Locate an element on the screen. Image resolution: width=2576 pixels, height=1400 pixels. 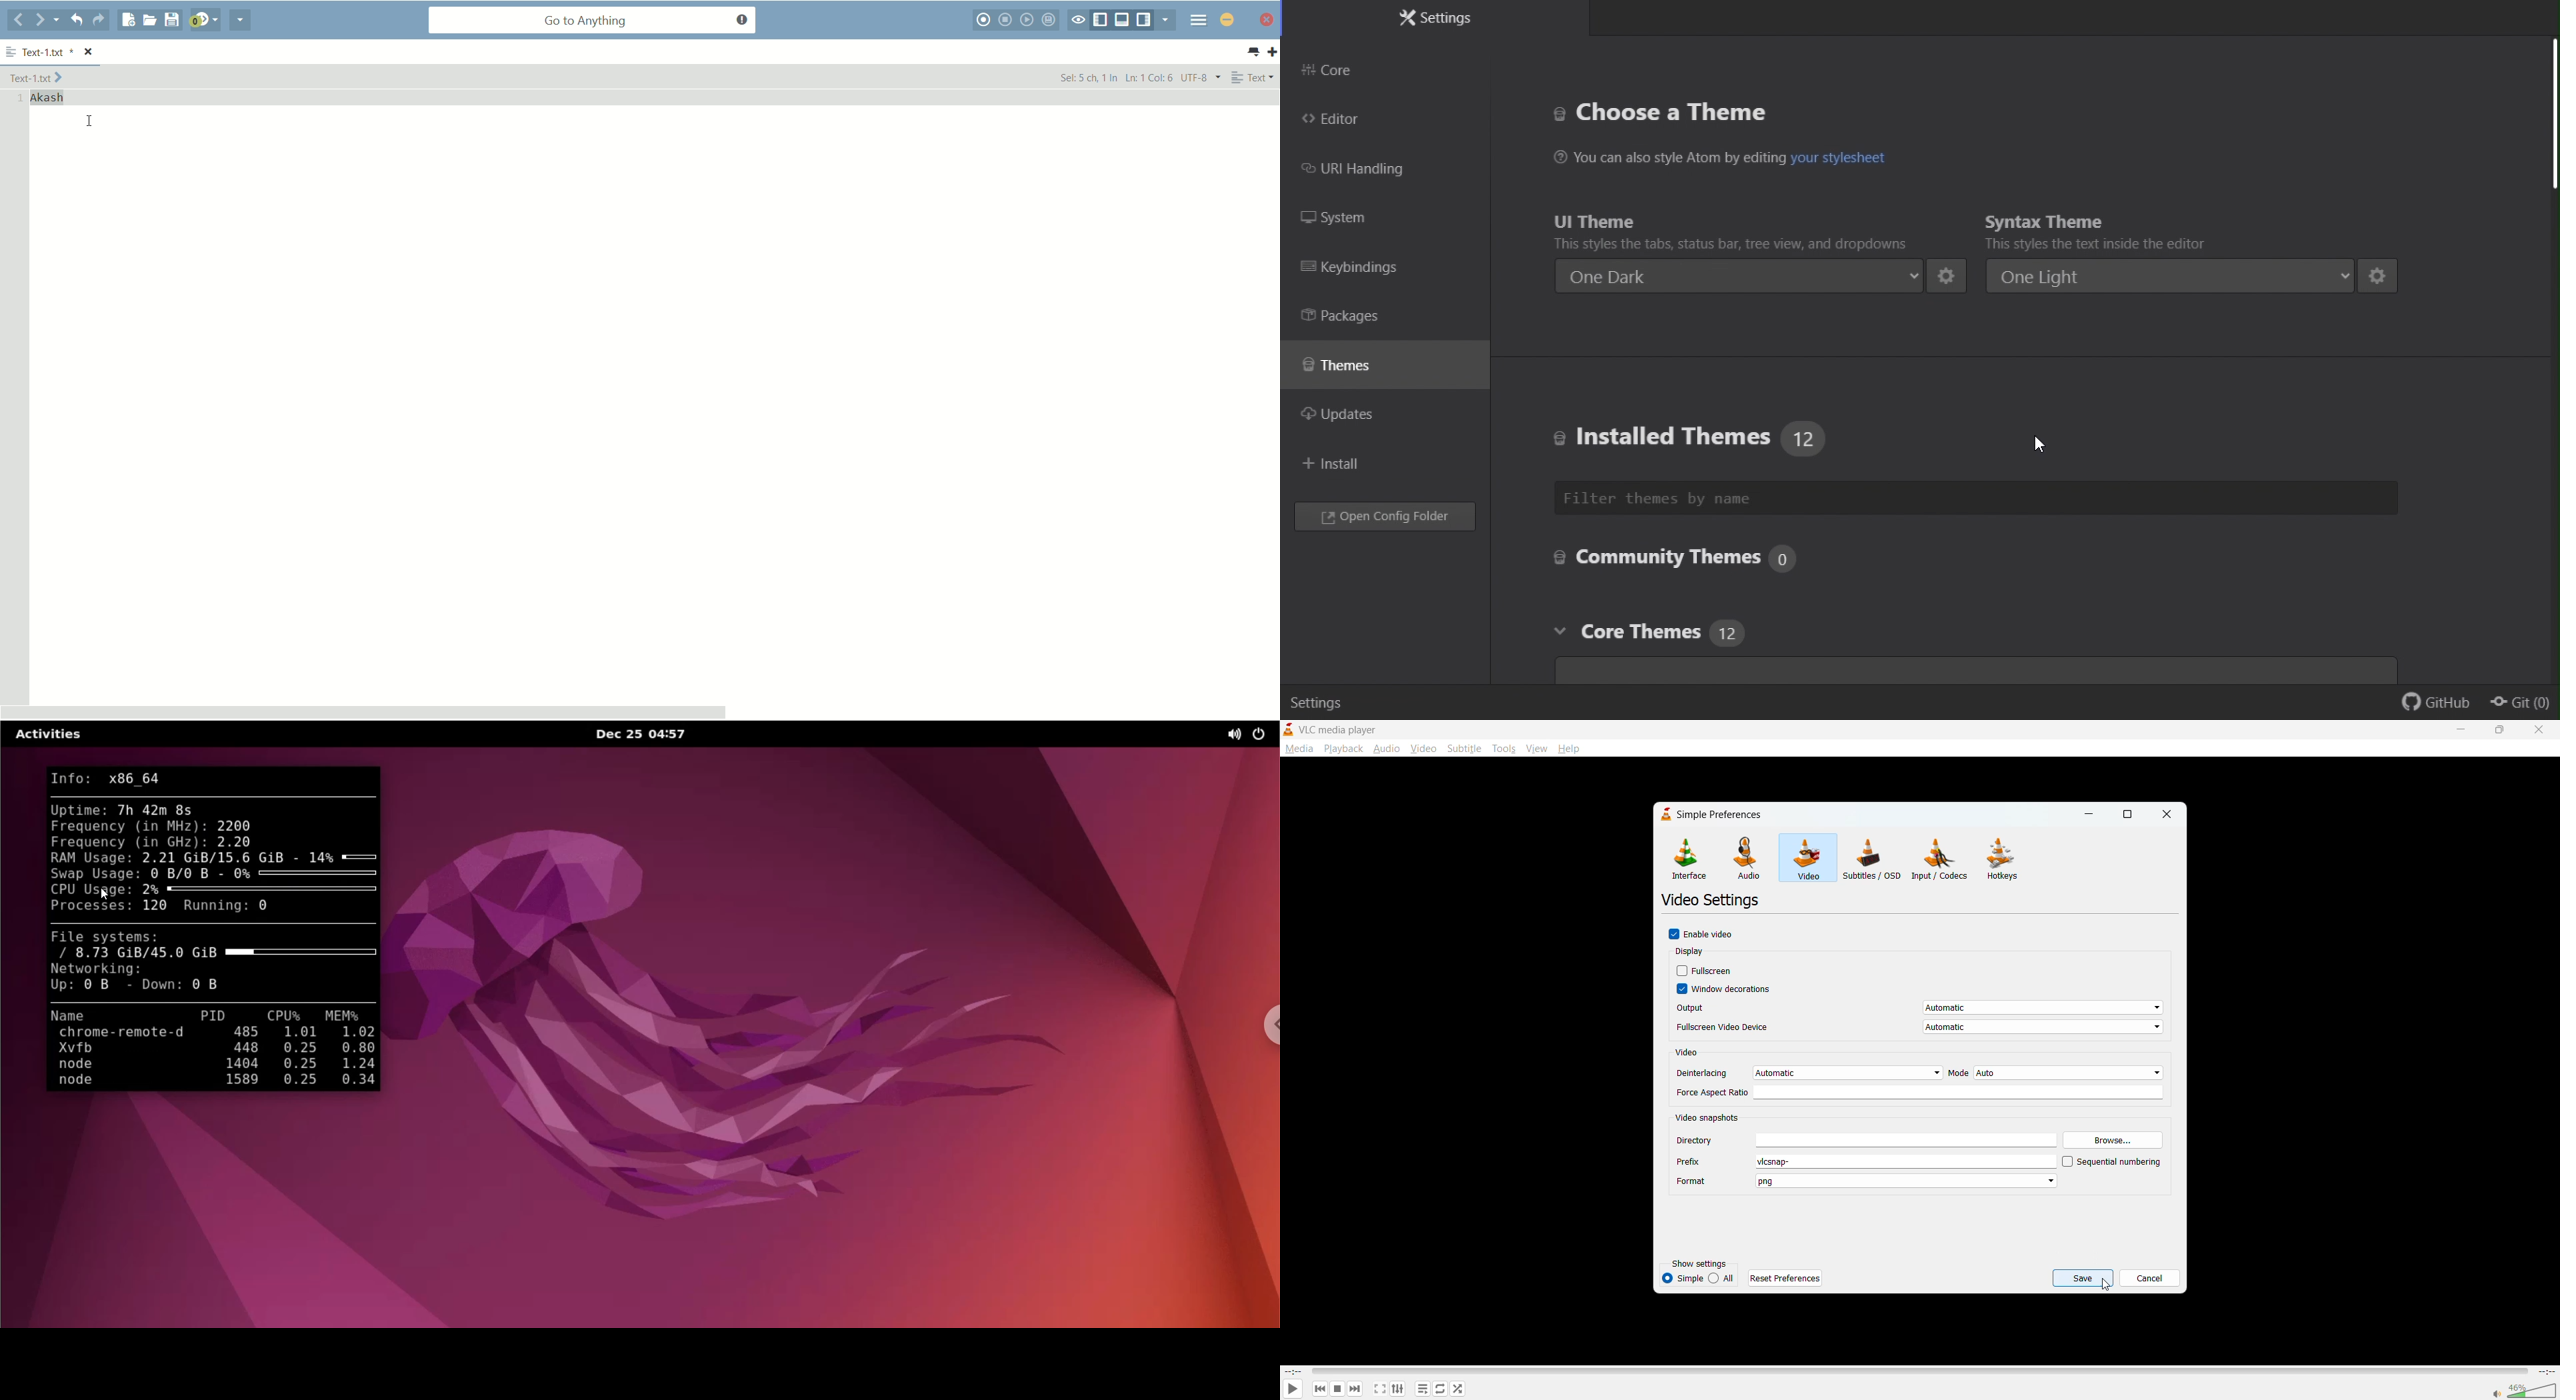
text-1 File is located at coordinates (36, 77).